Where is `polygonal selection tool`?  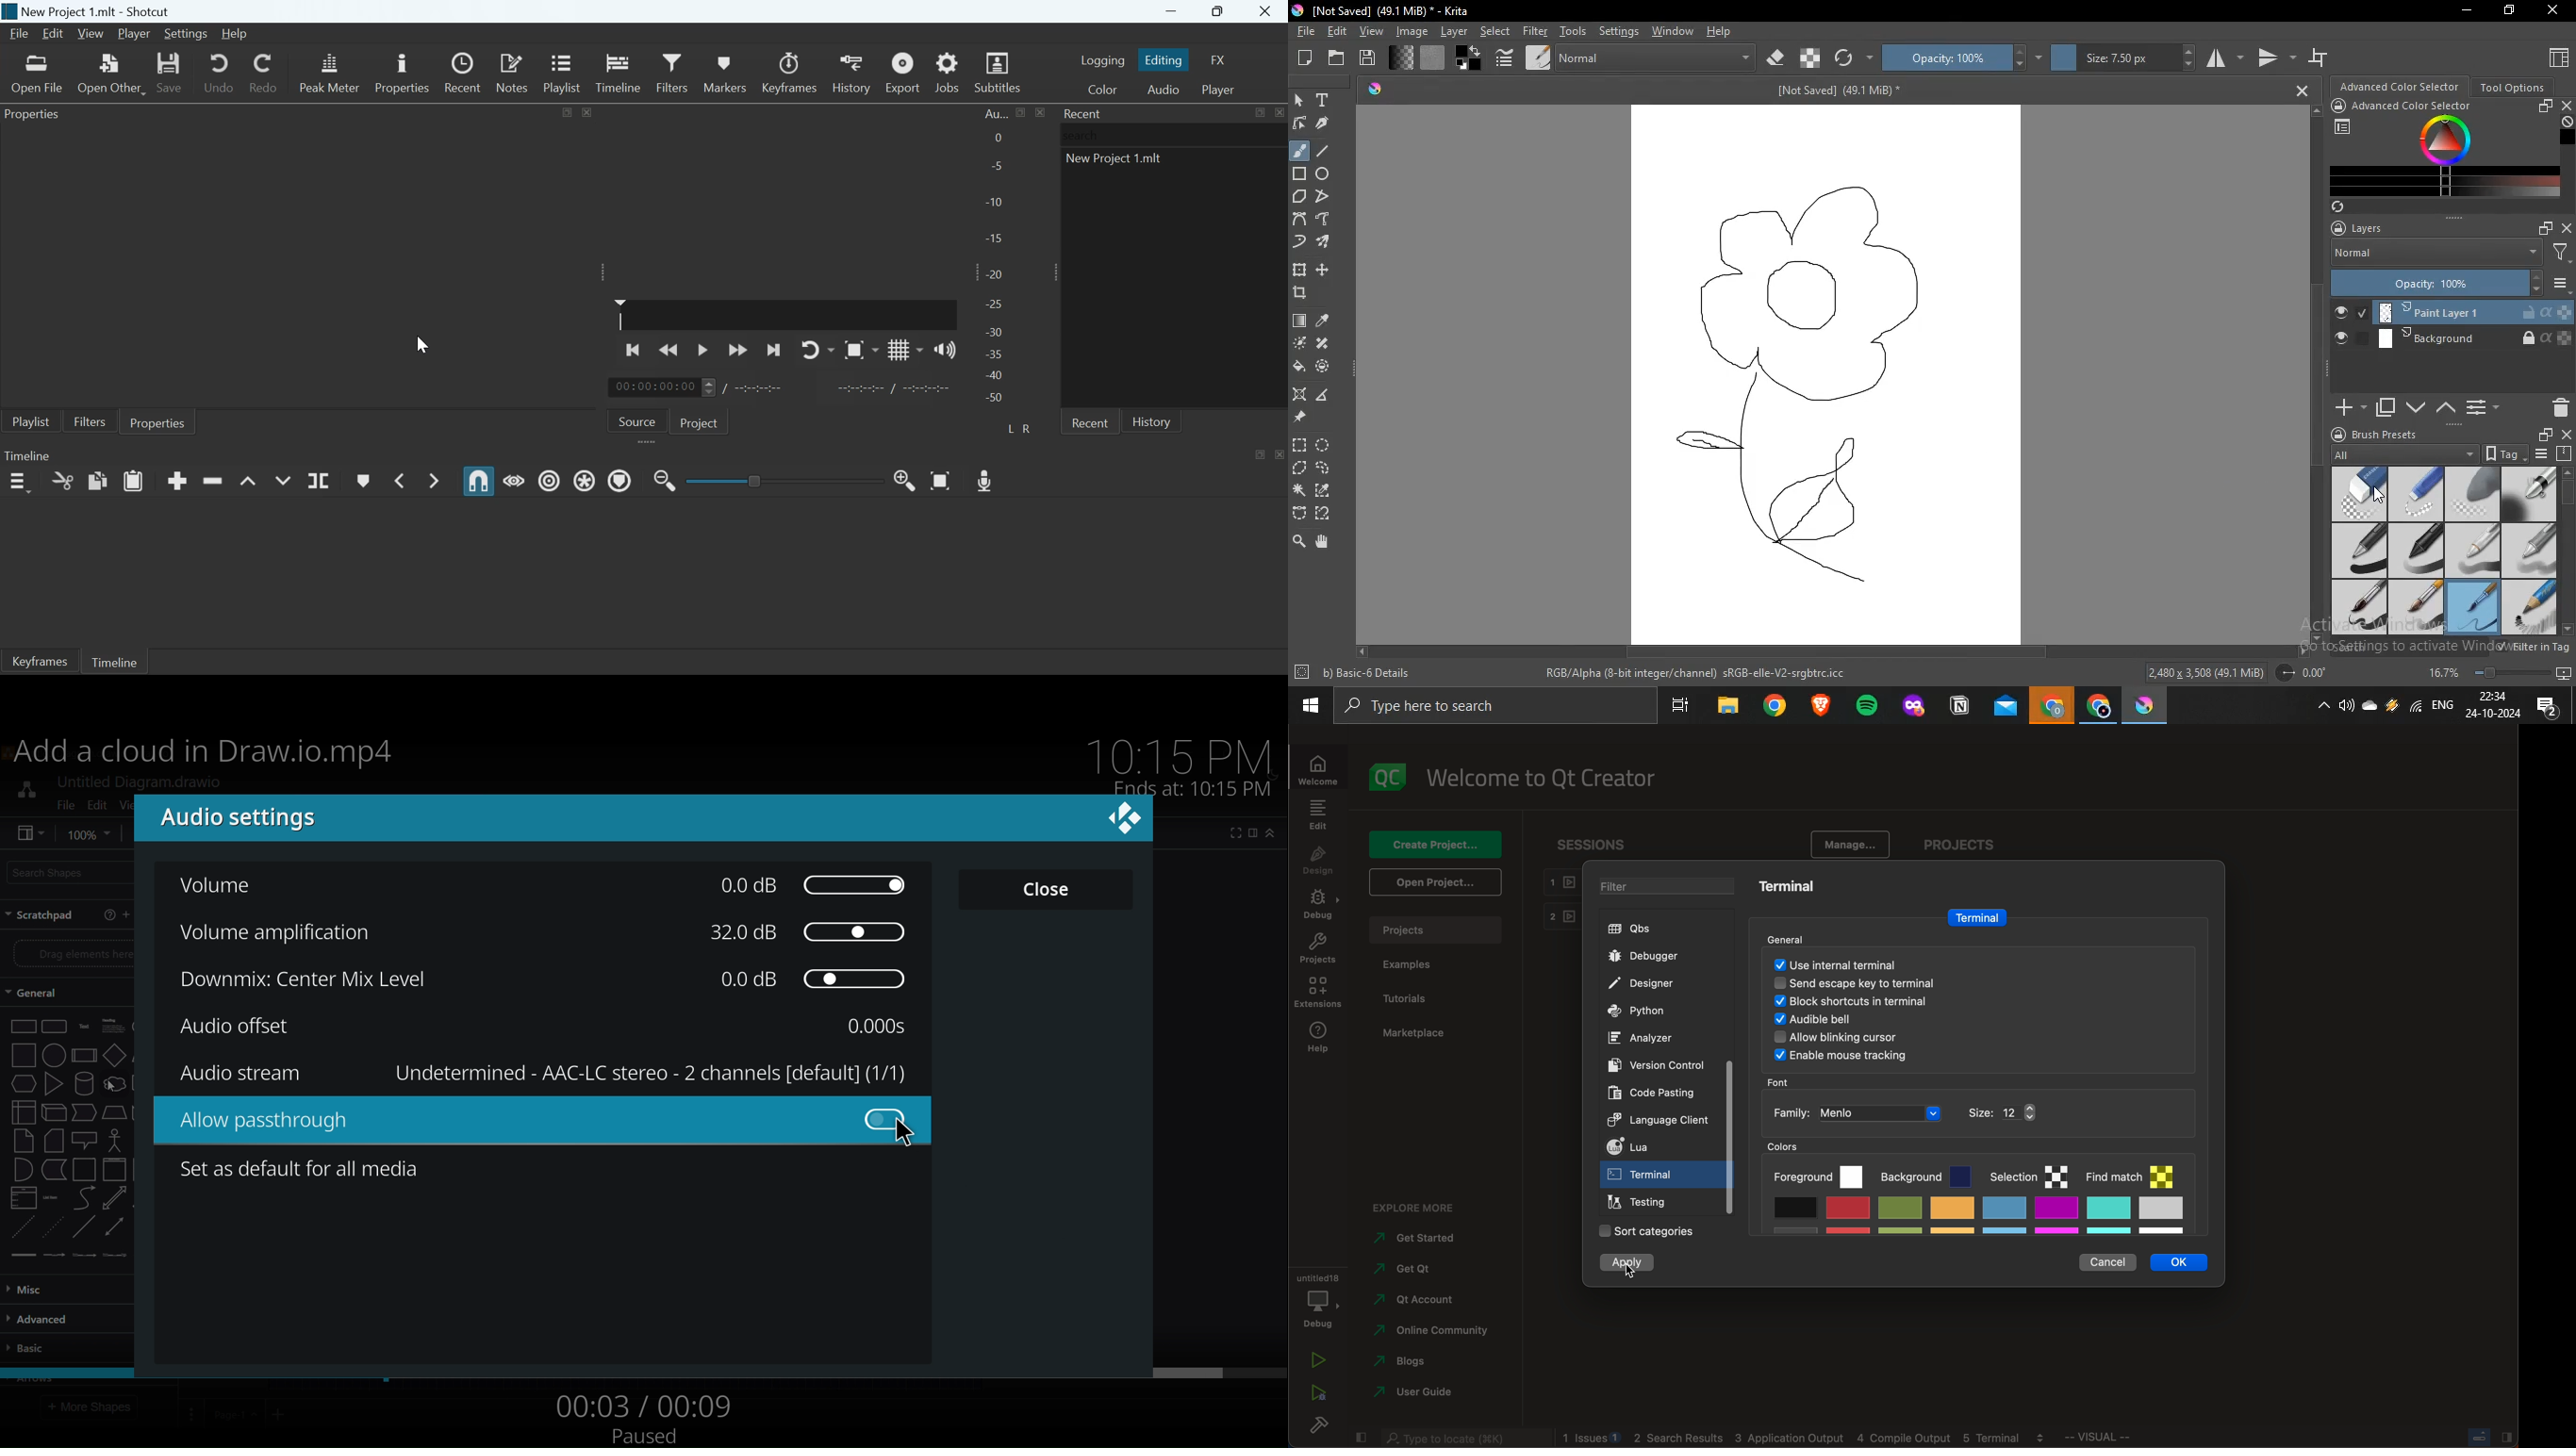 polygonal selection tool is located at coordinates (1302, 468).